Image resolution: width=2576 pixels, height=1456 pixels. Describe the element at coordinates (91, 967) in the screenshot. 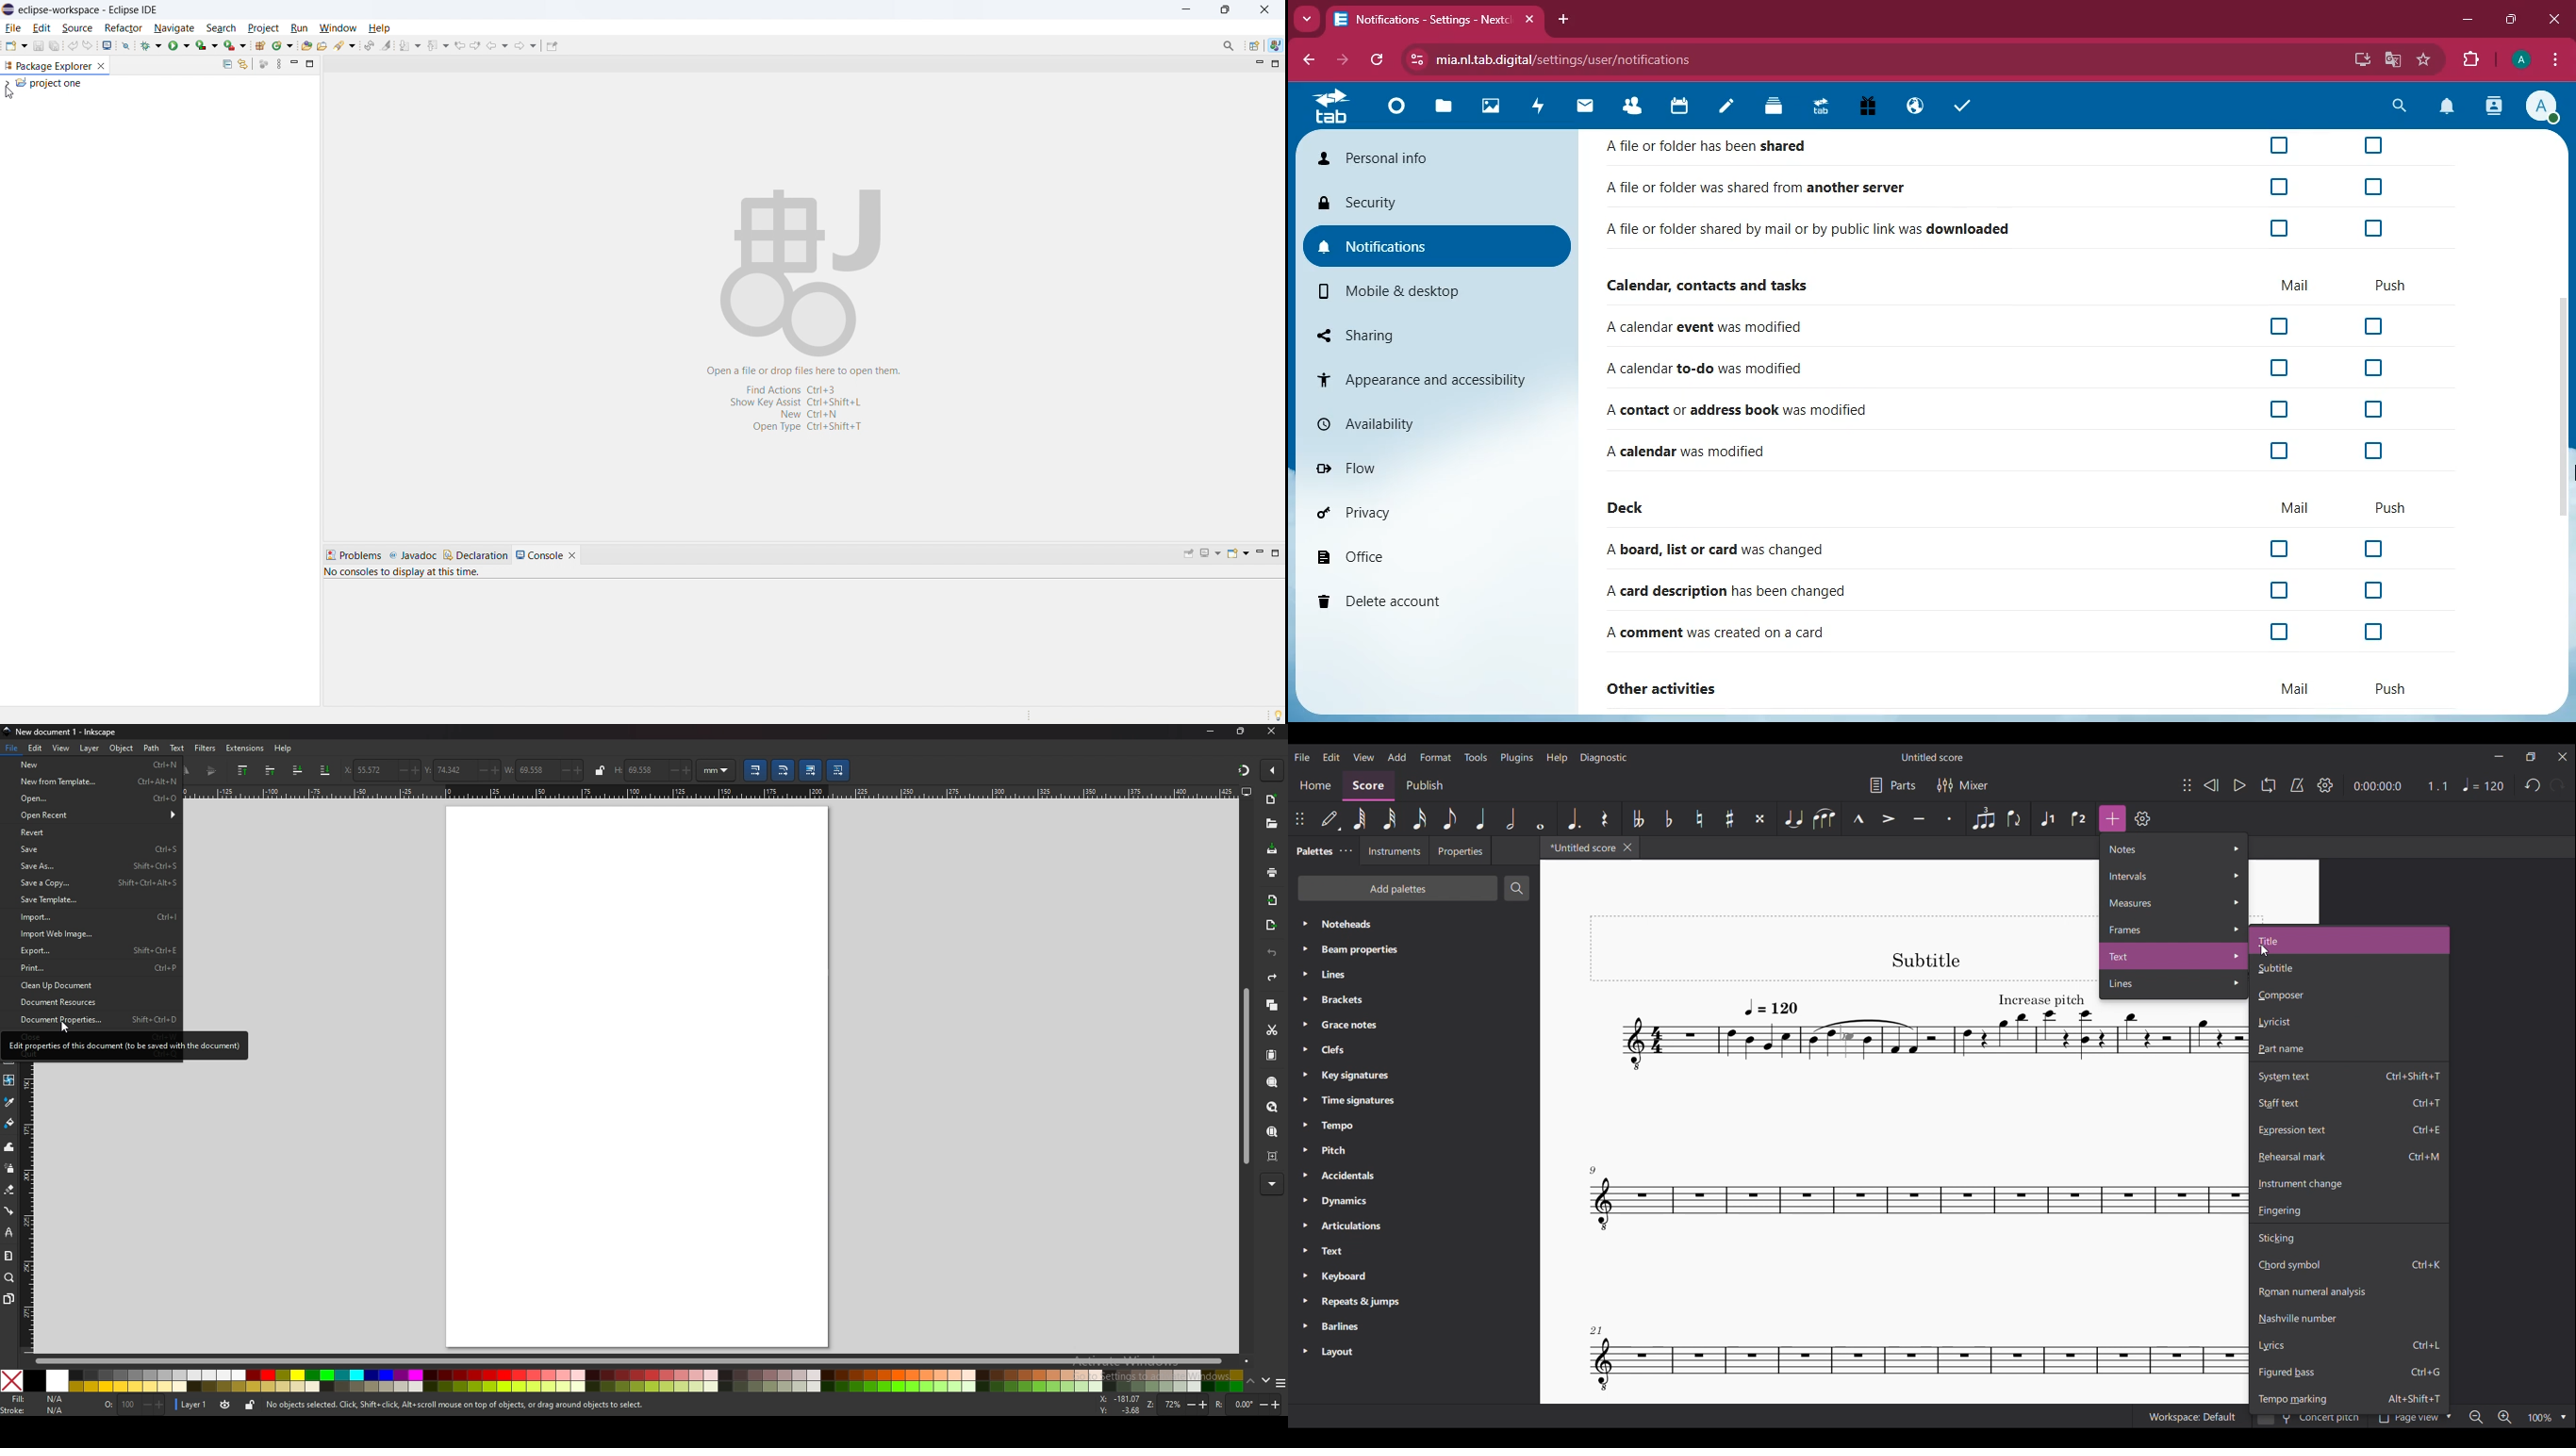

I see `print` at that location.